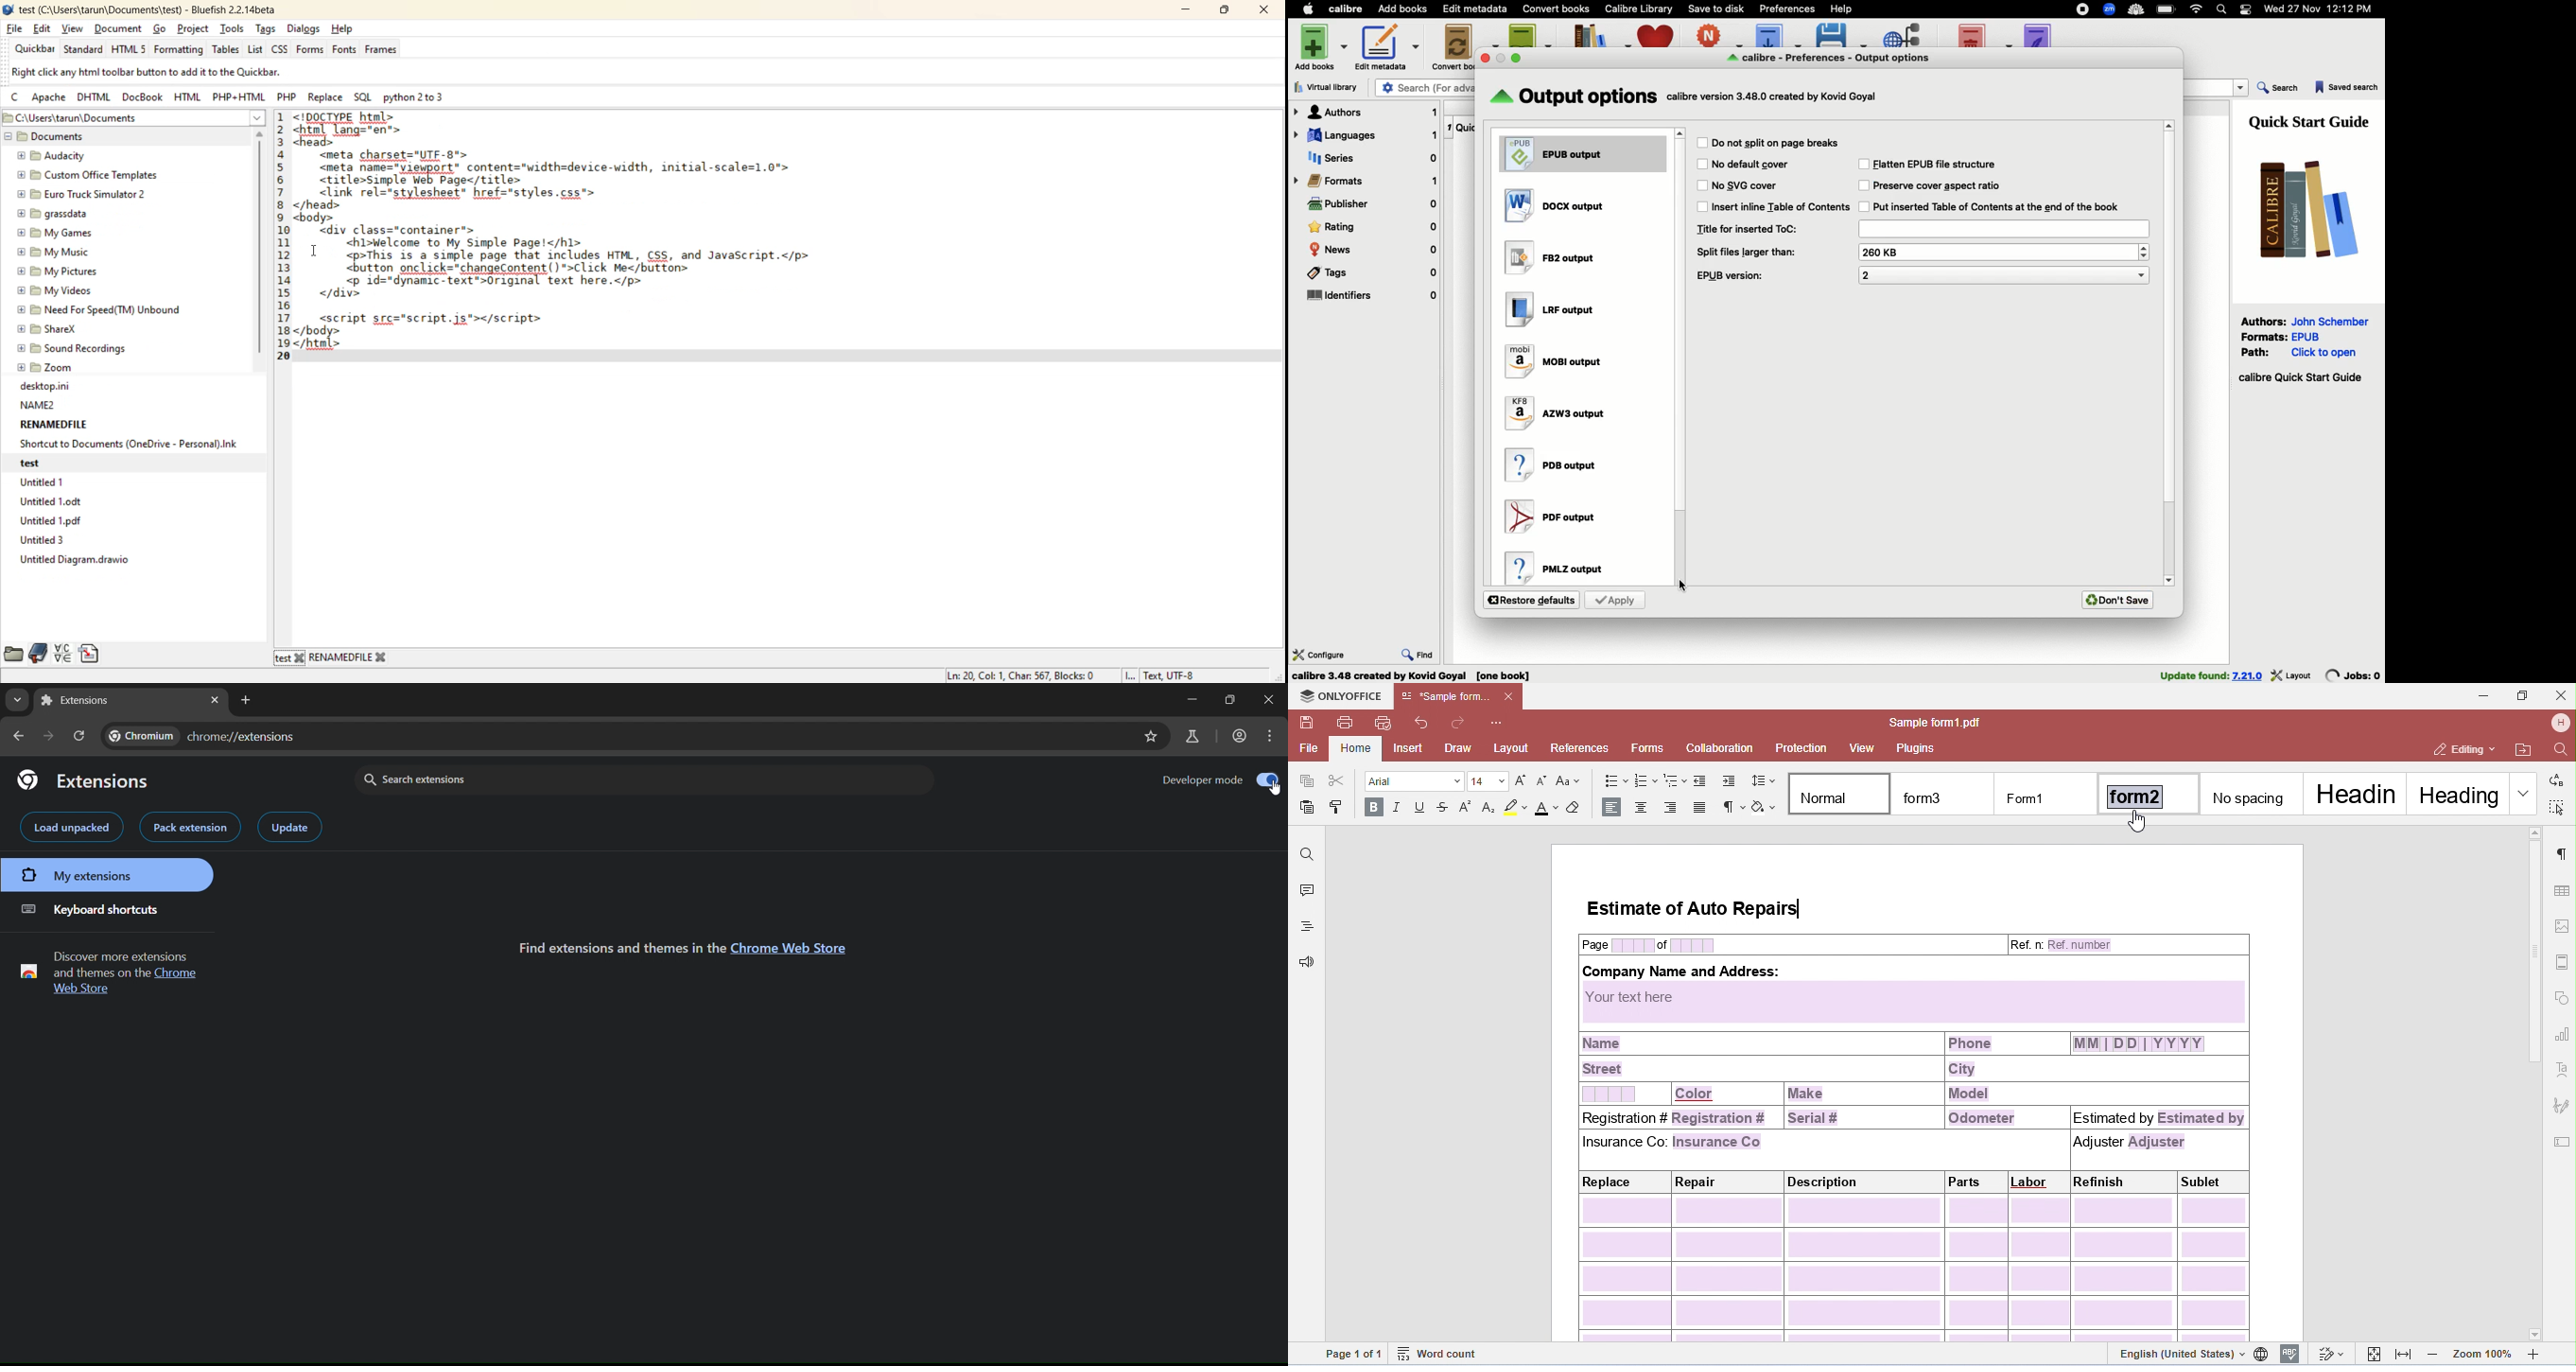 This screenshot has height=1372, width=2576. I want to click on Charge, so click(2167, 10).